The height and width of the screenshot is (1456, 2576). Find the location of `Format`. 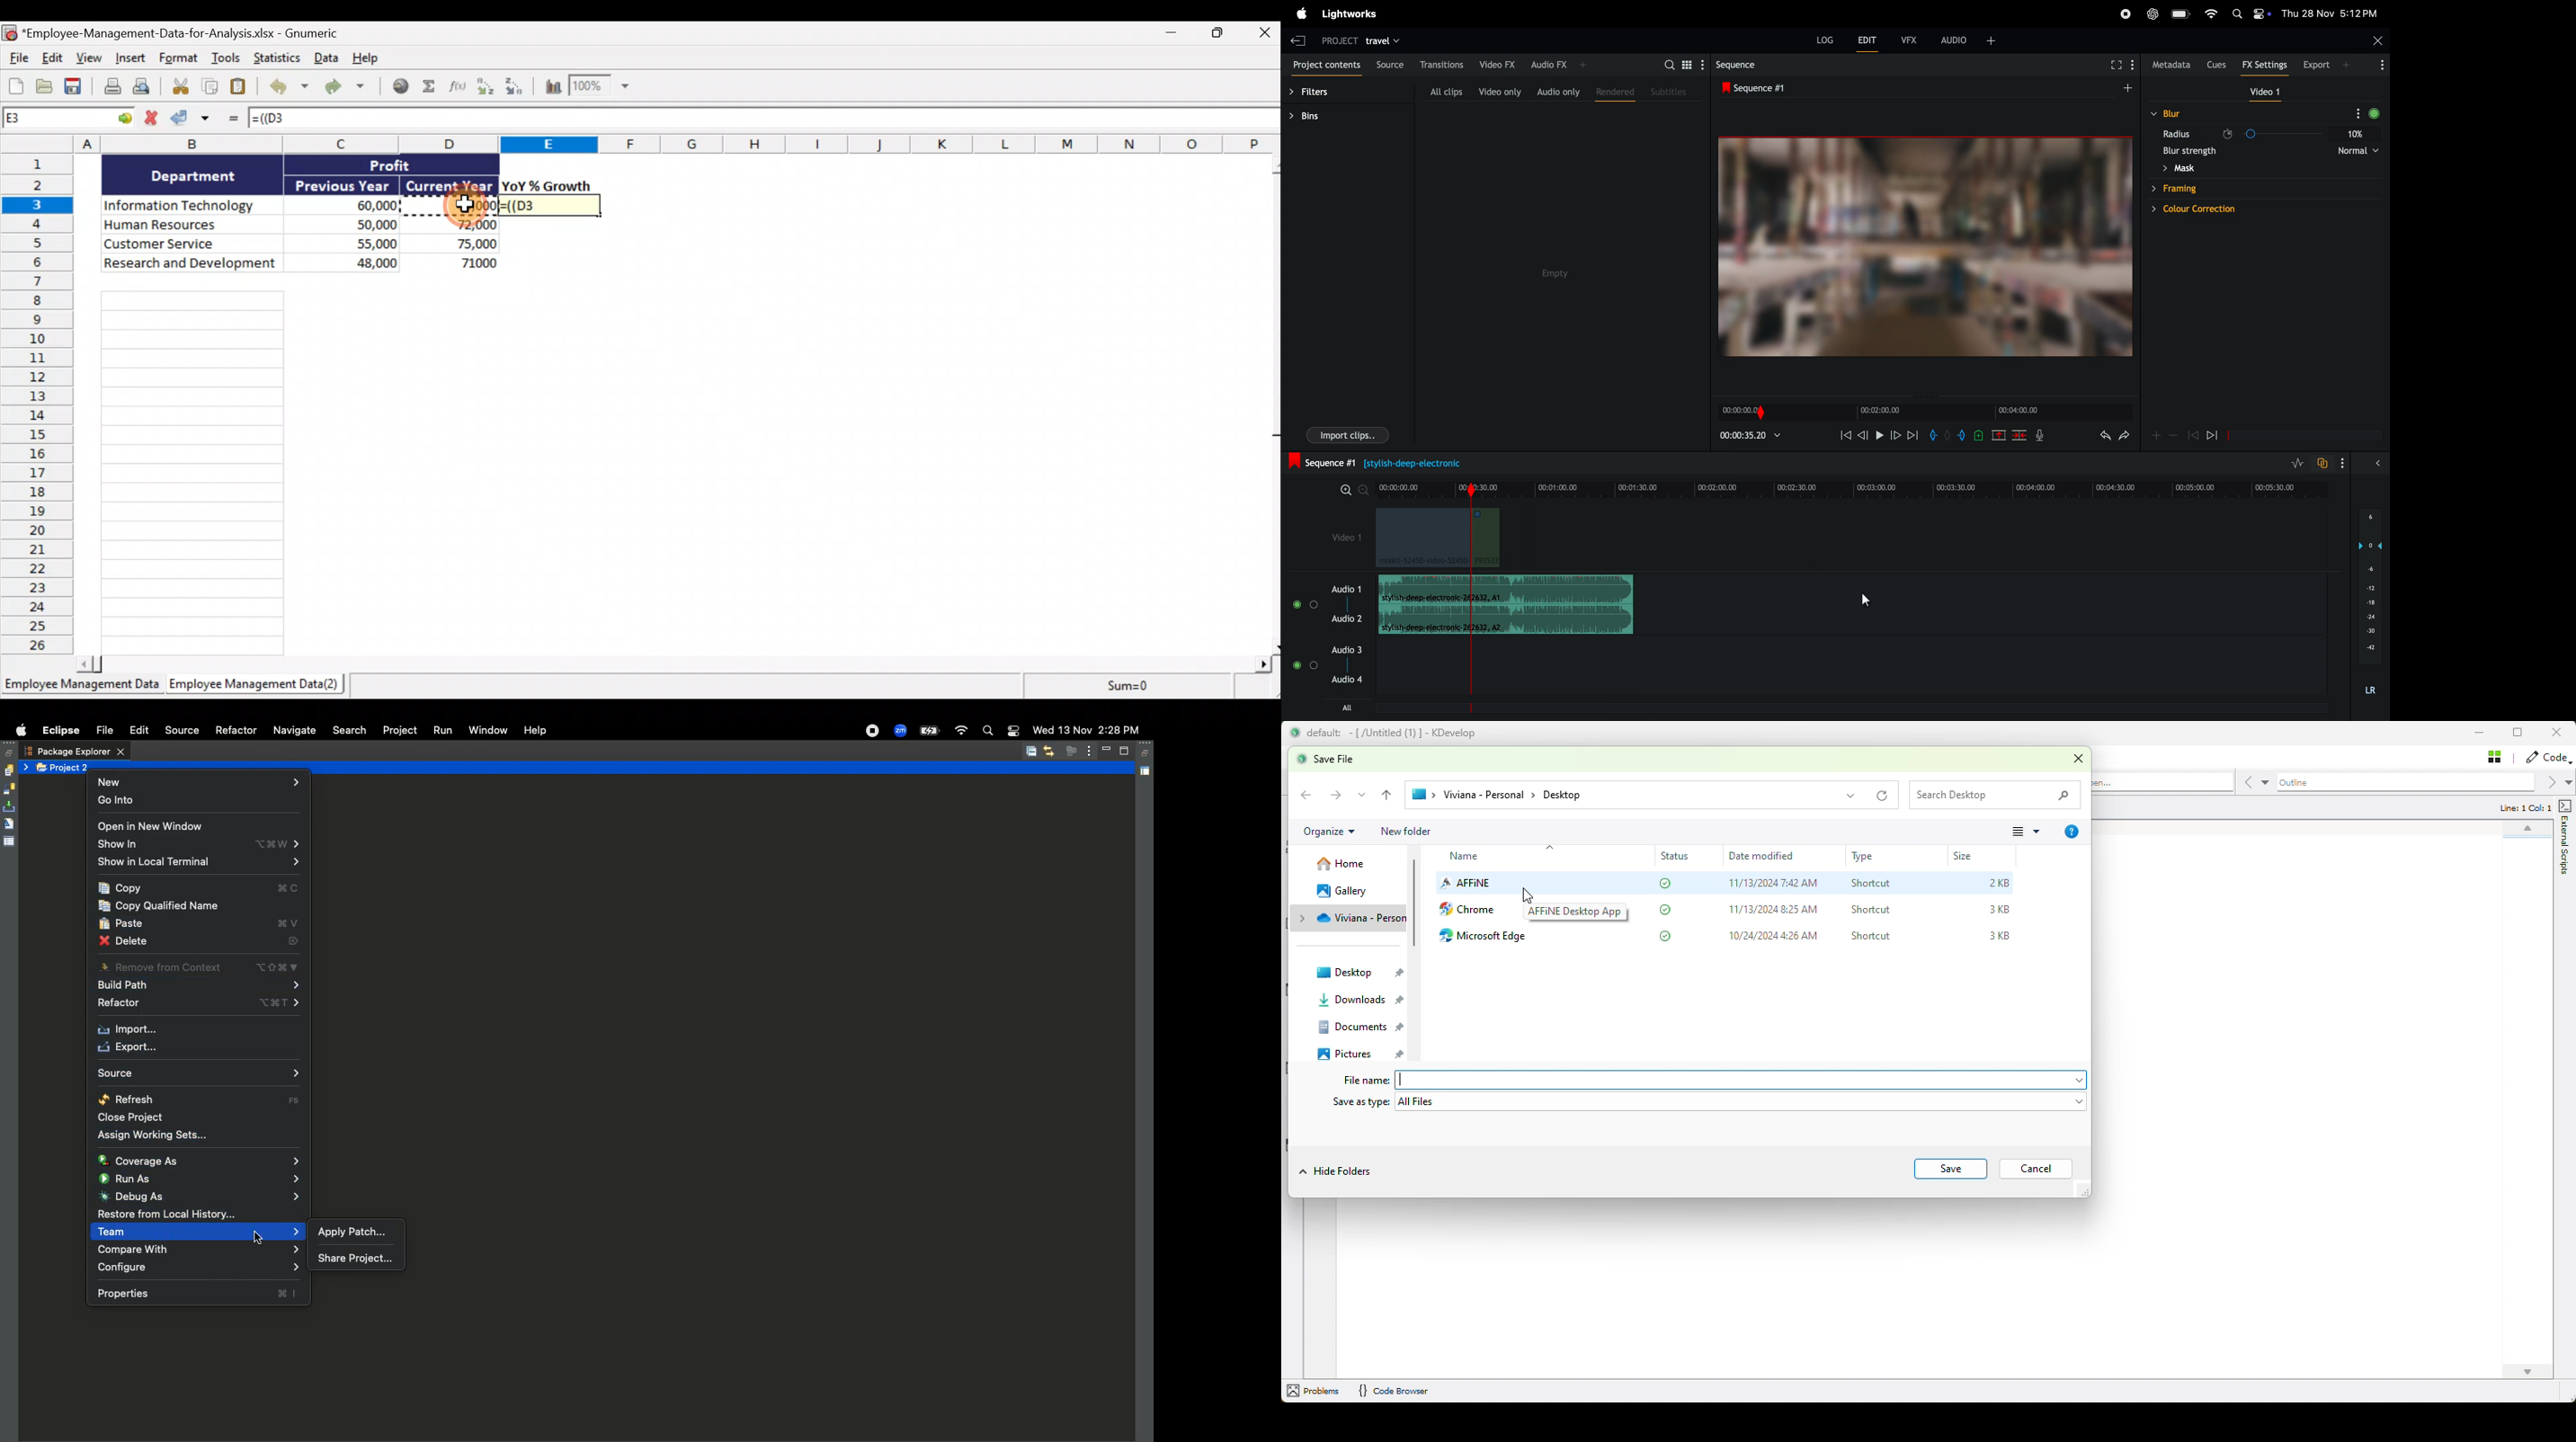

Format is located at coordinates (180, 59).